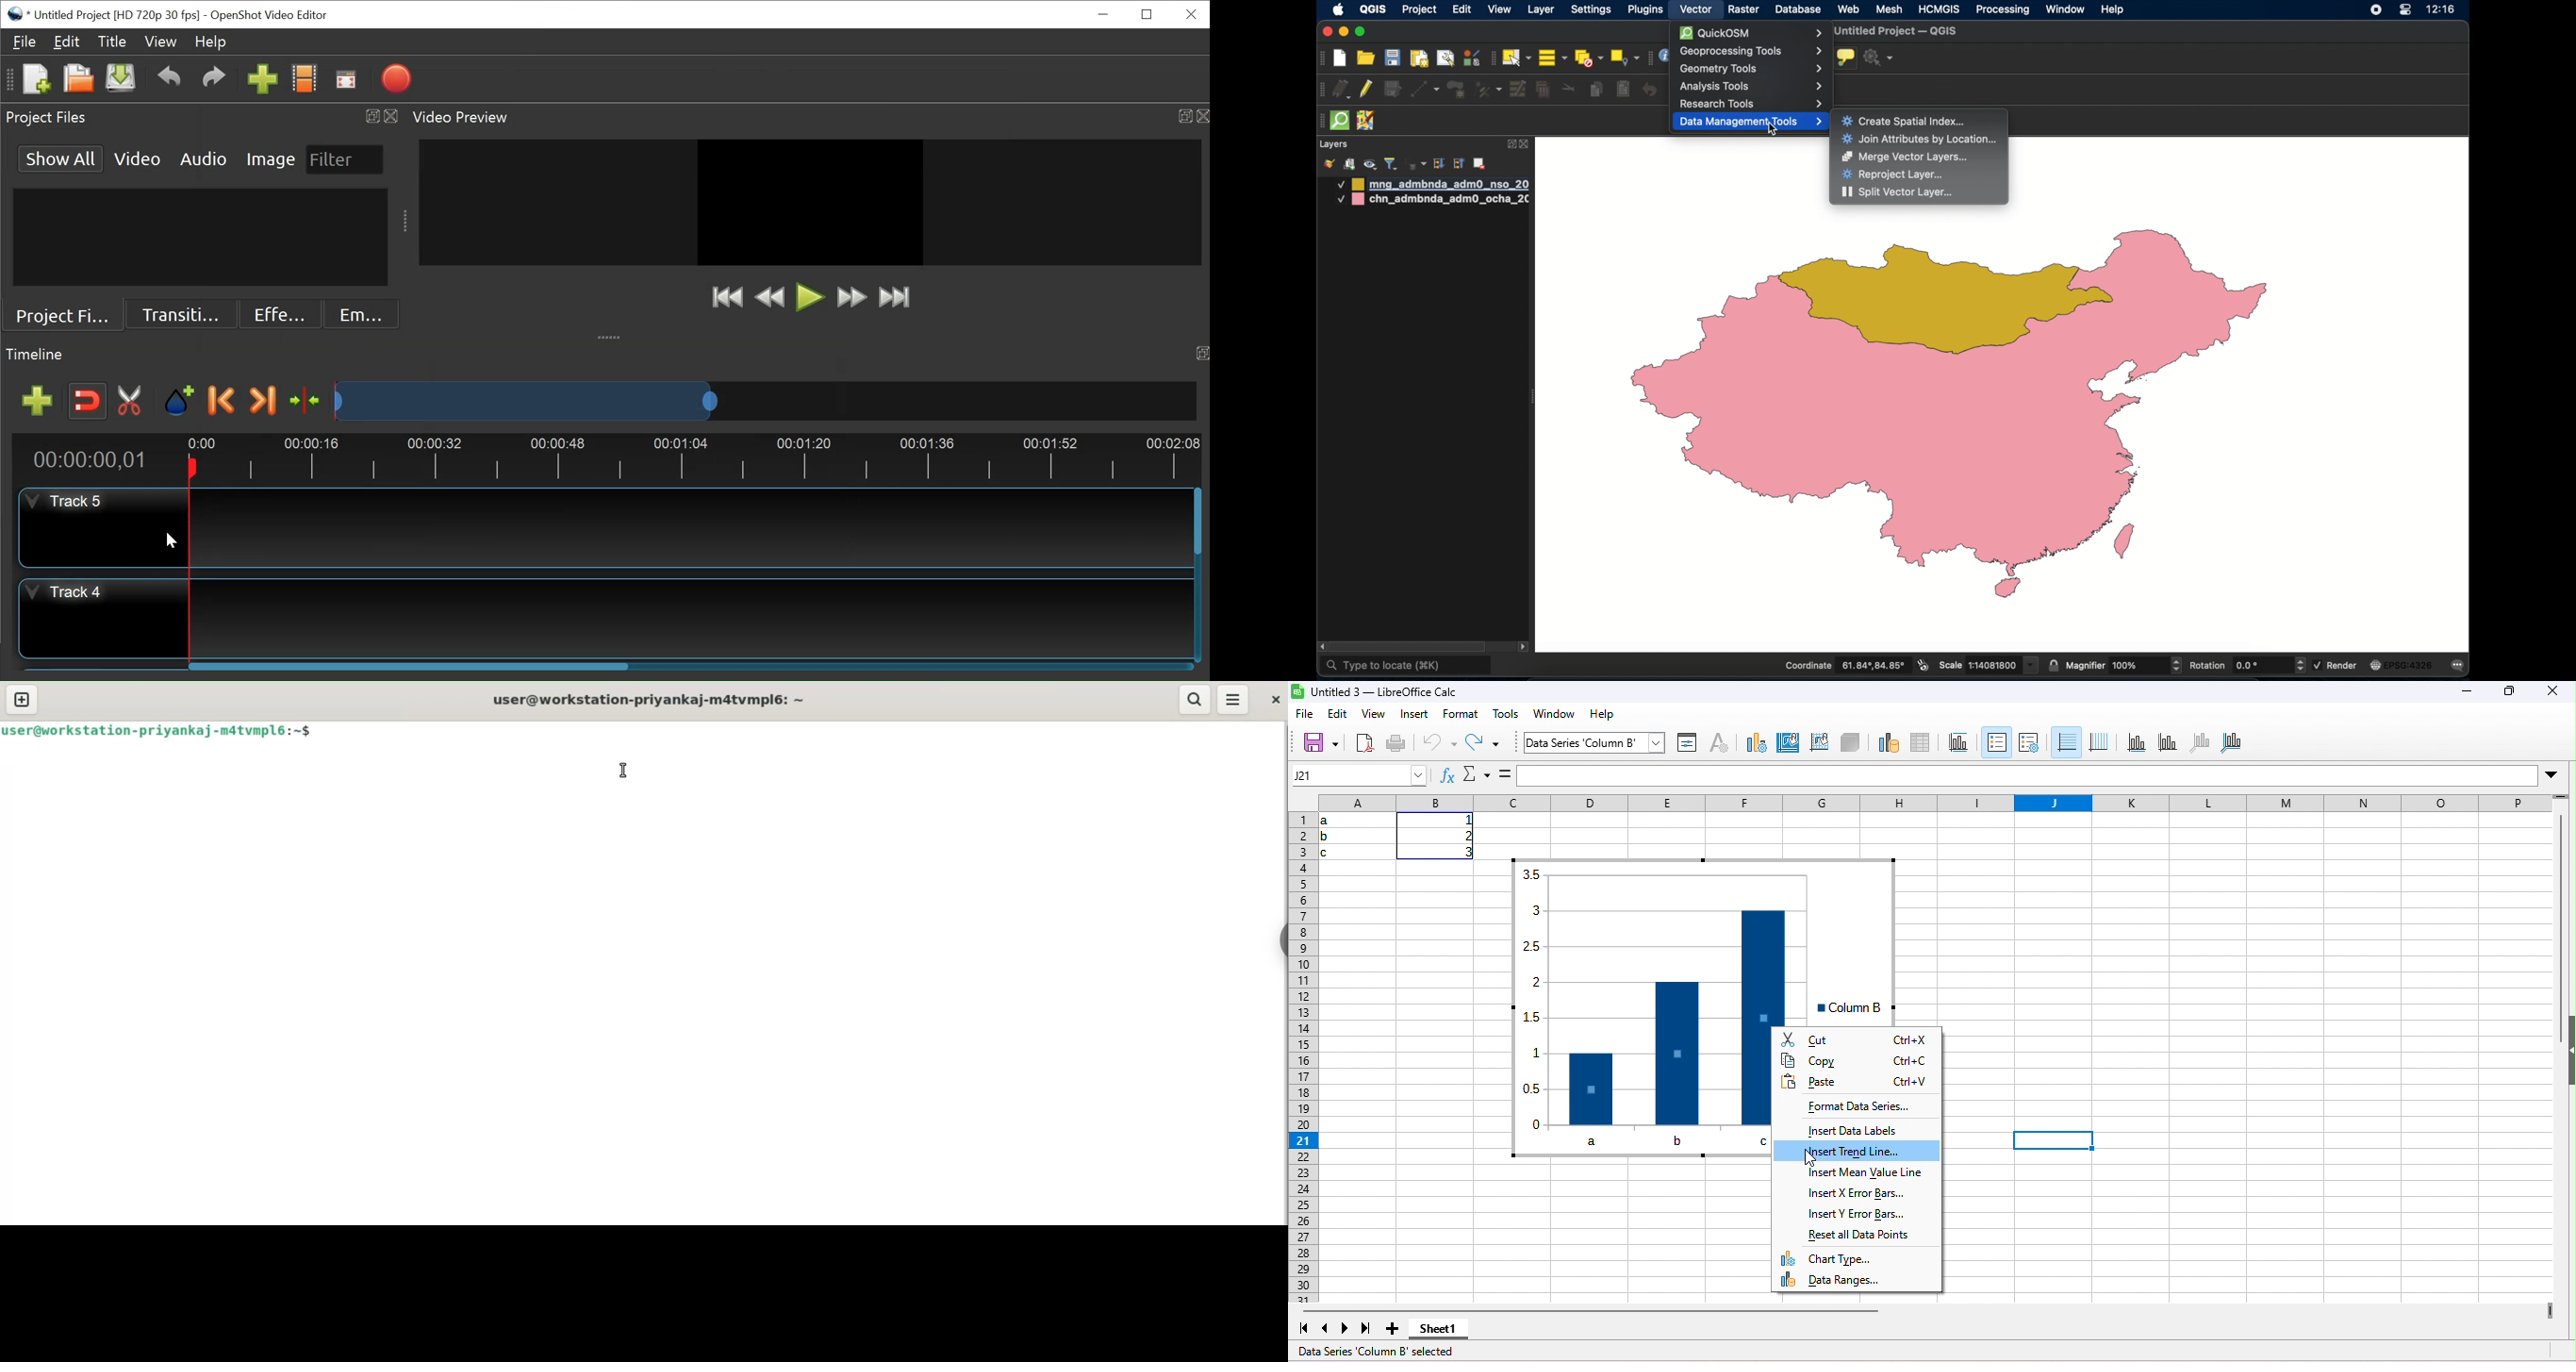 Image resolution: width=2576 pixels, height=1372 pixels. I want to click on scroll to first sheet, so click(1301, 1327).